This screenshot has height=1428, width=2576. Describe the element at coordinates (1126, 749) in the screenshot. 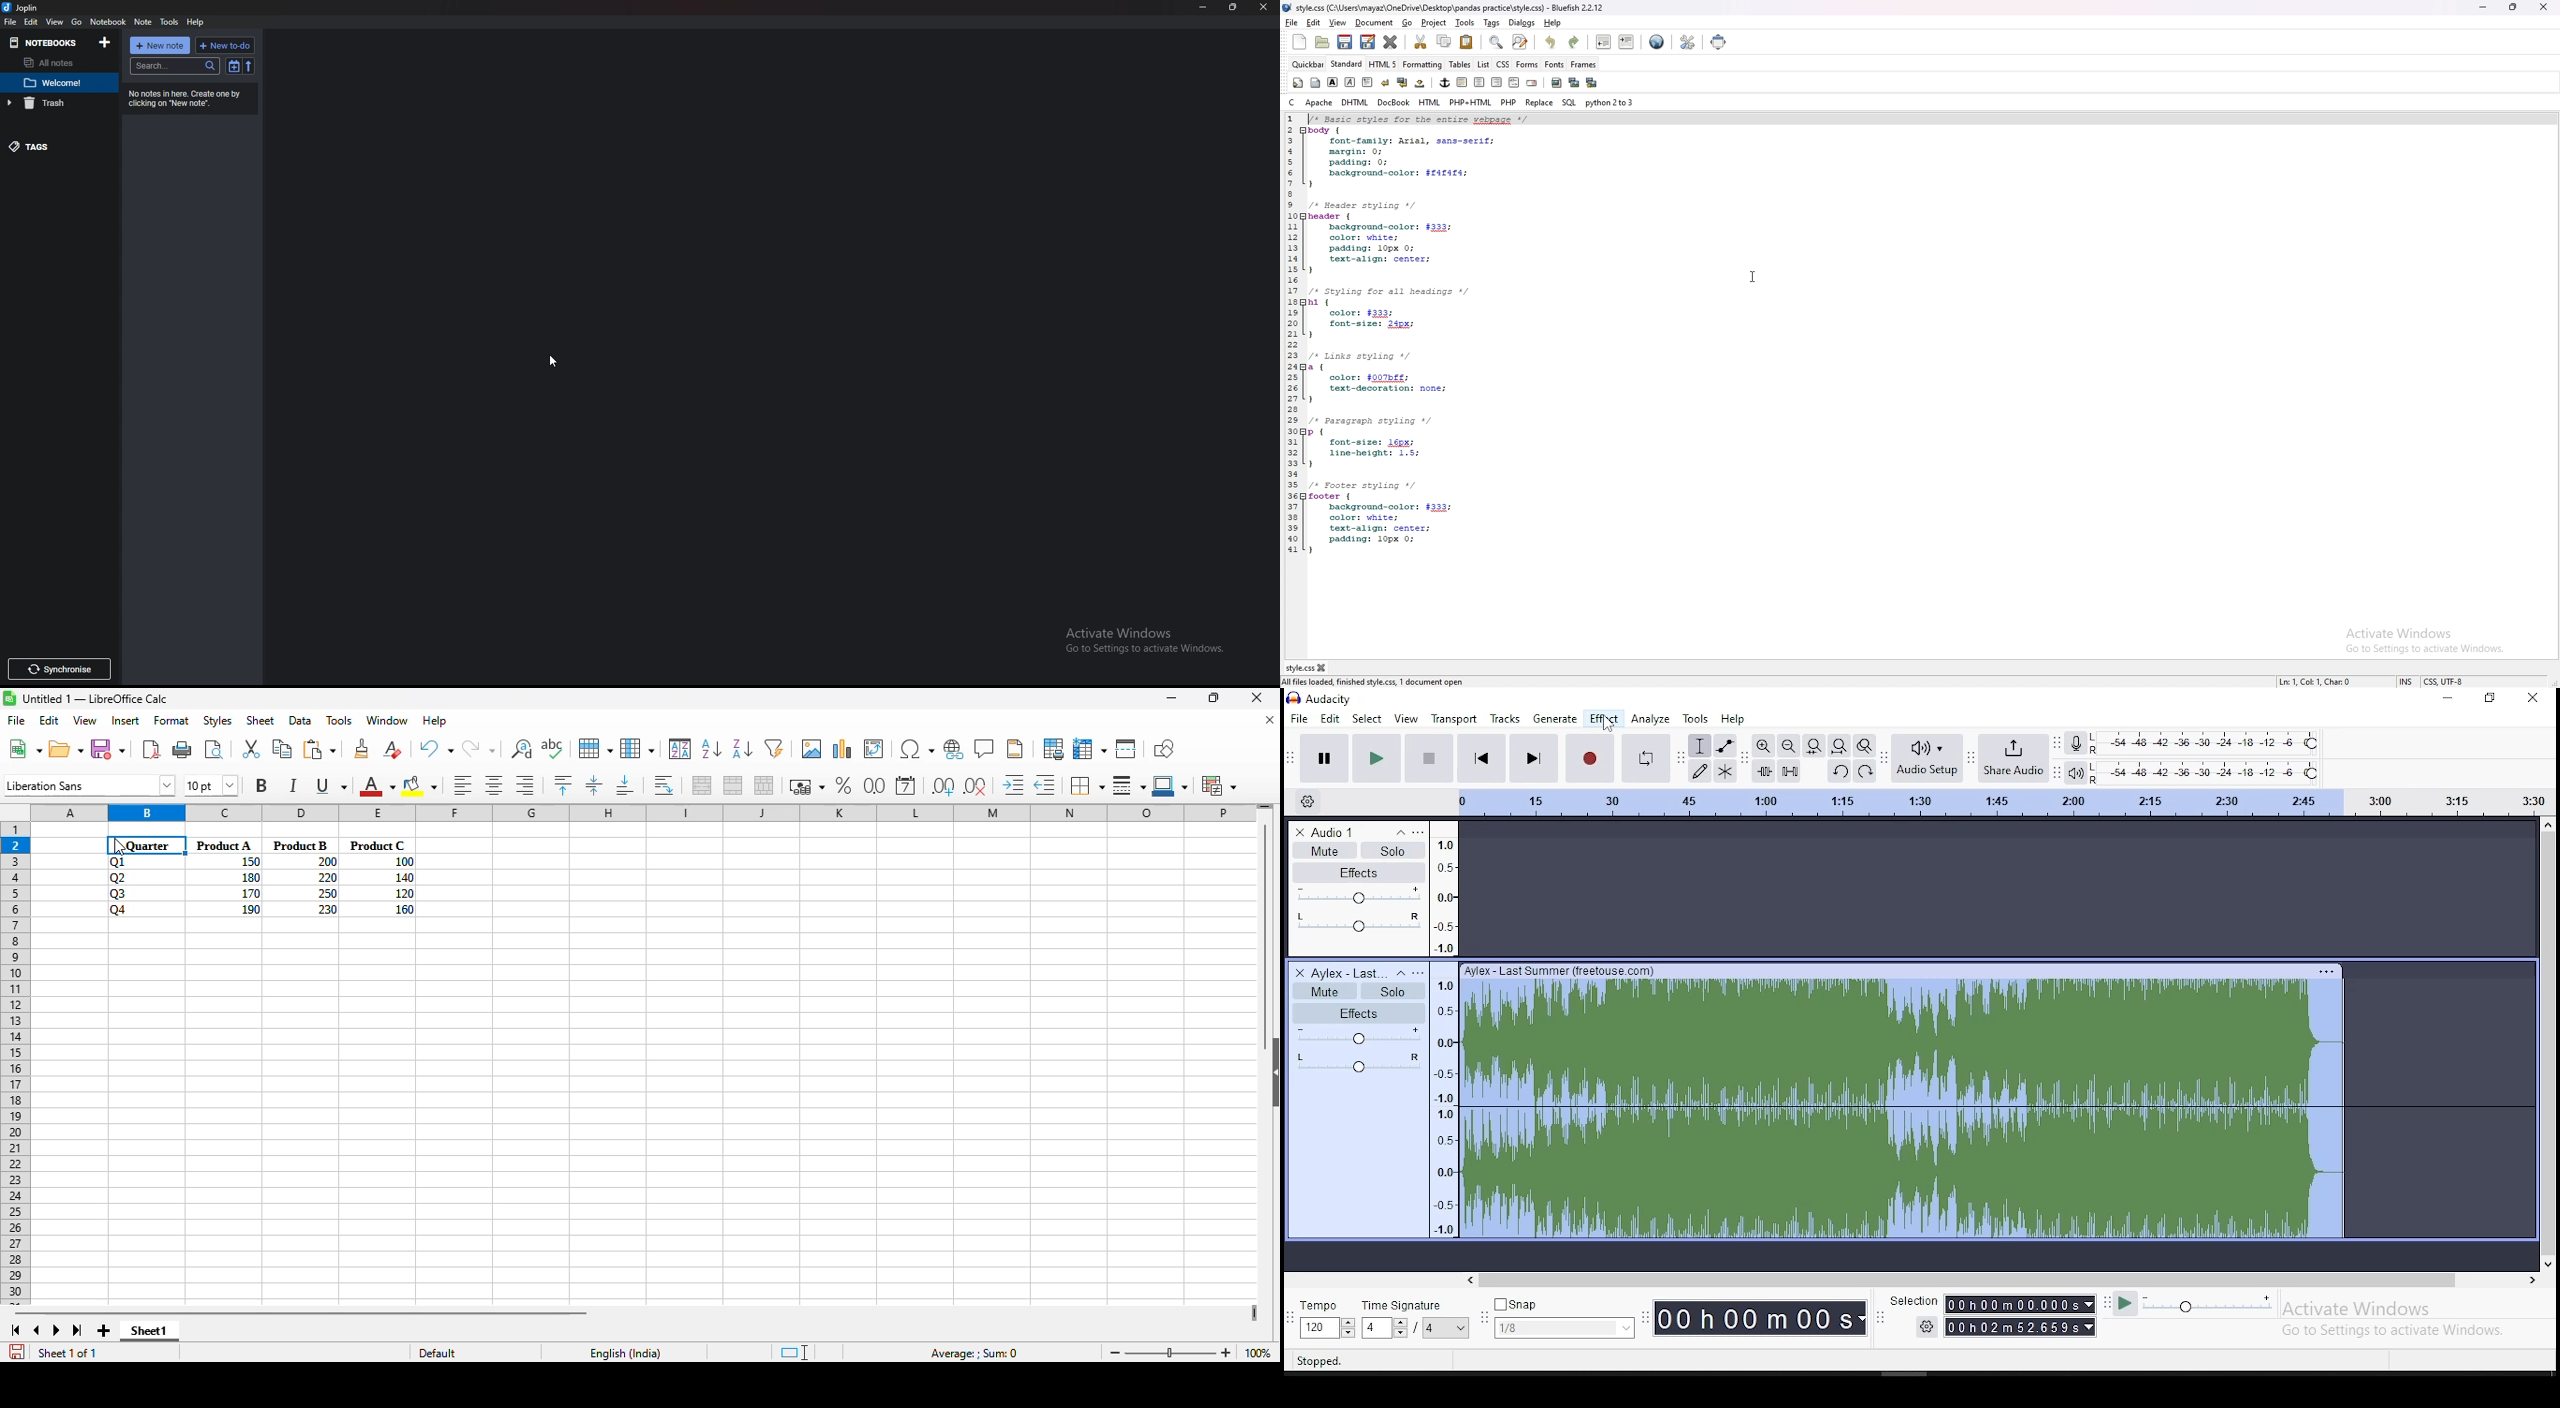

I see `split window` at that location.